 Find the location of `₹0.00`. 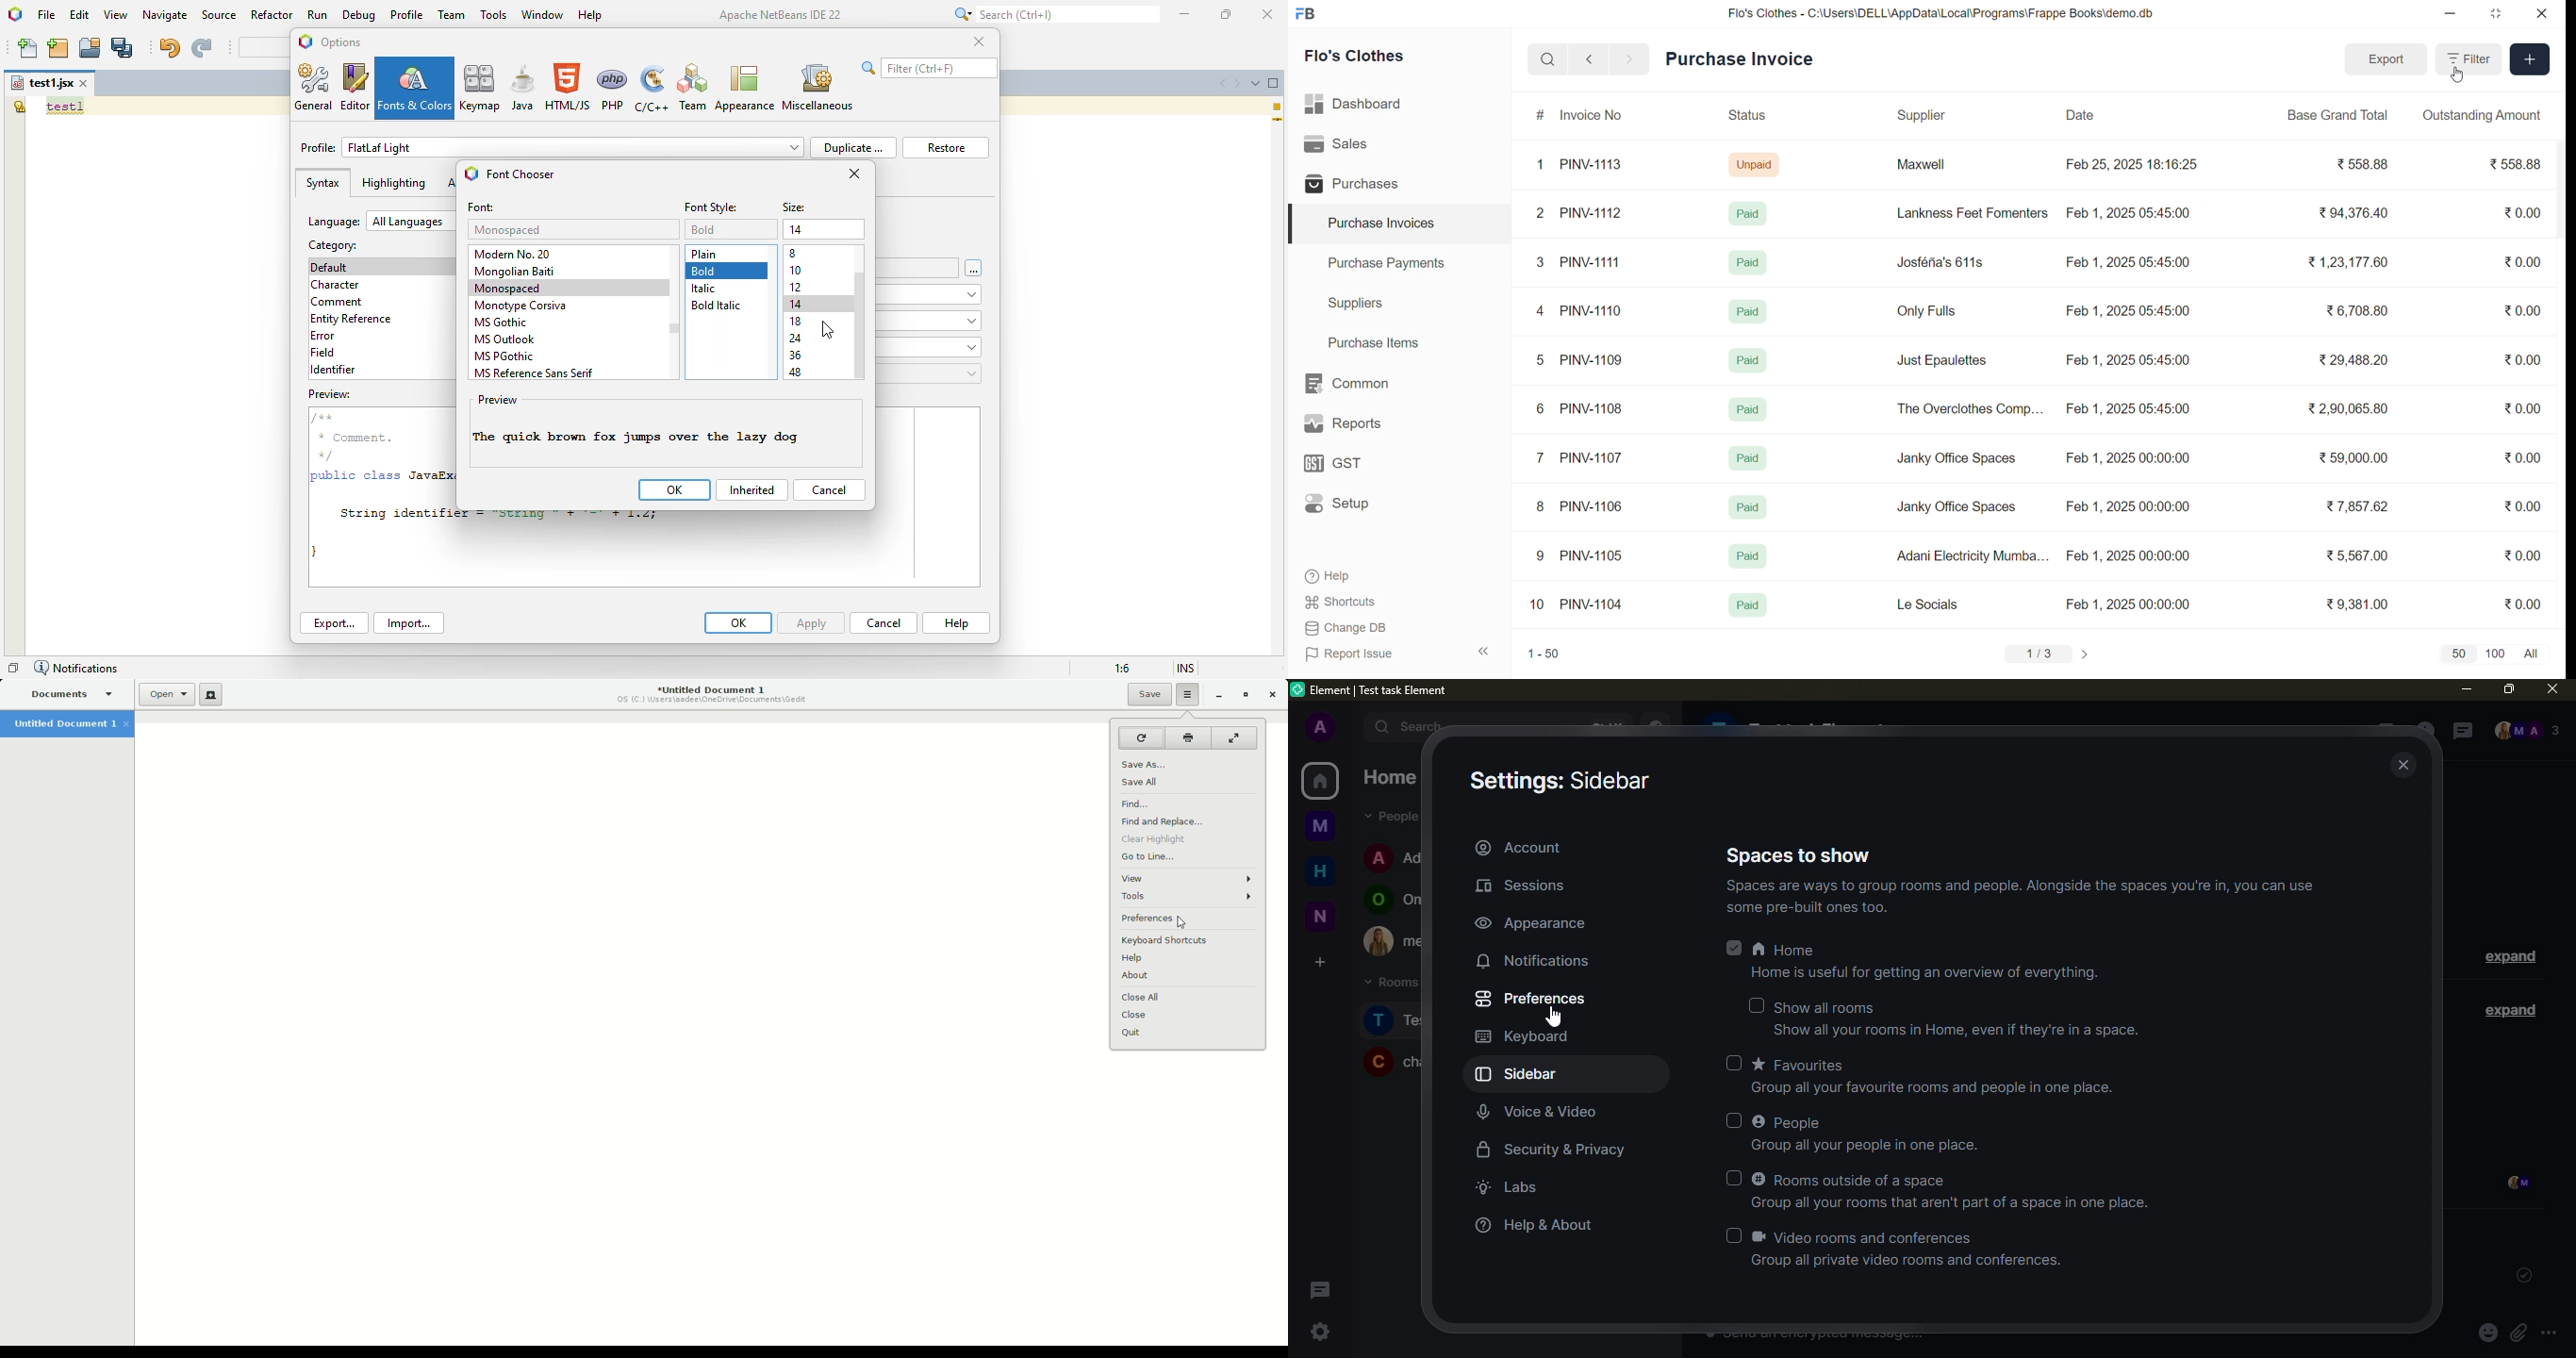

₹0.00 is located at coordinates (2523, 506).